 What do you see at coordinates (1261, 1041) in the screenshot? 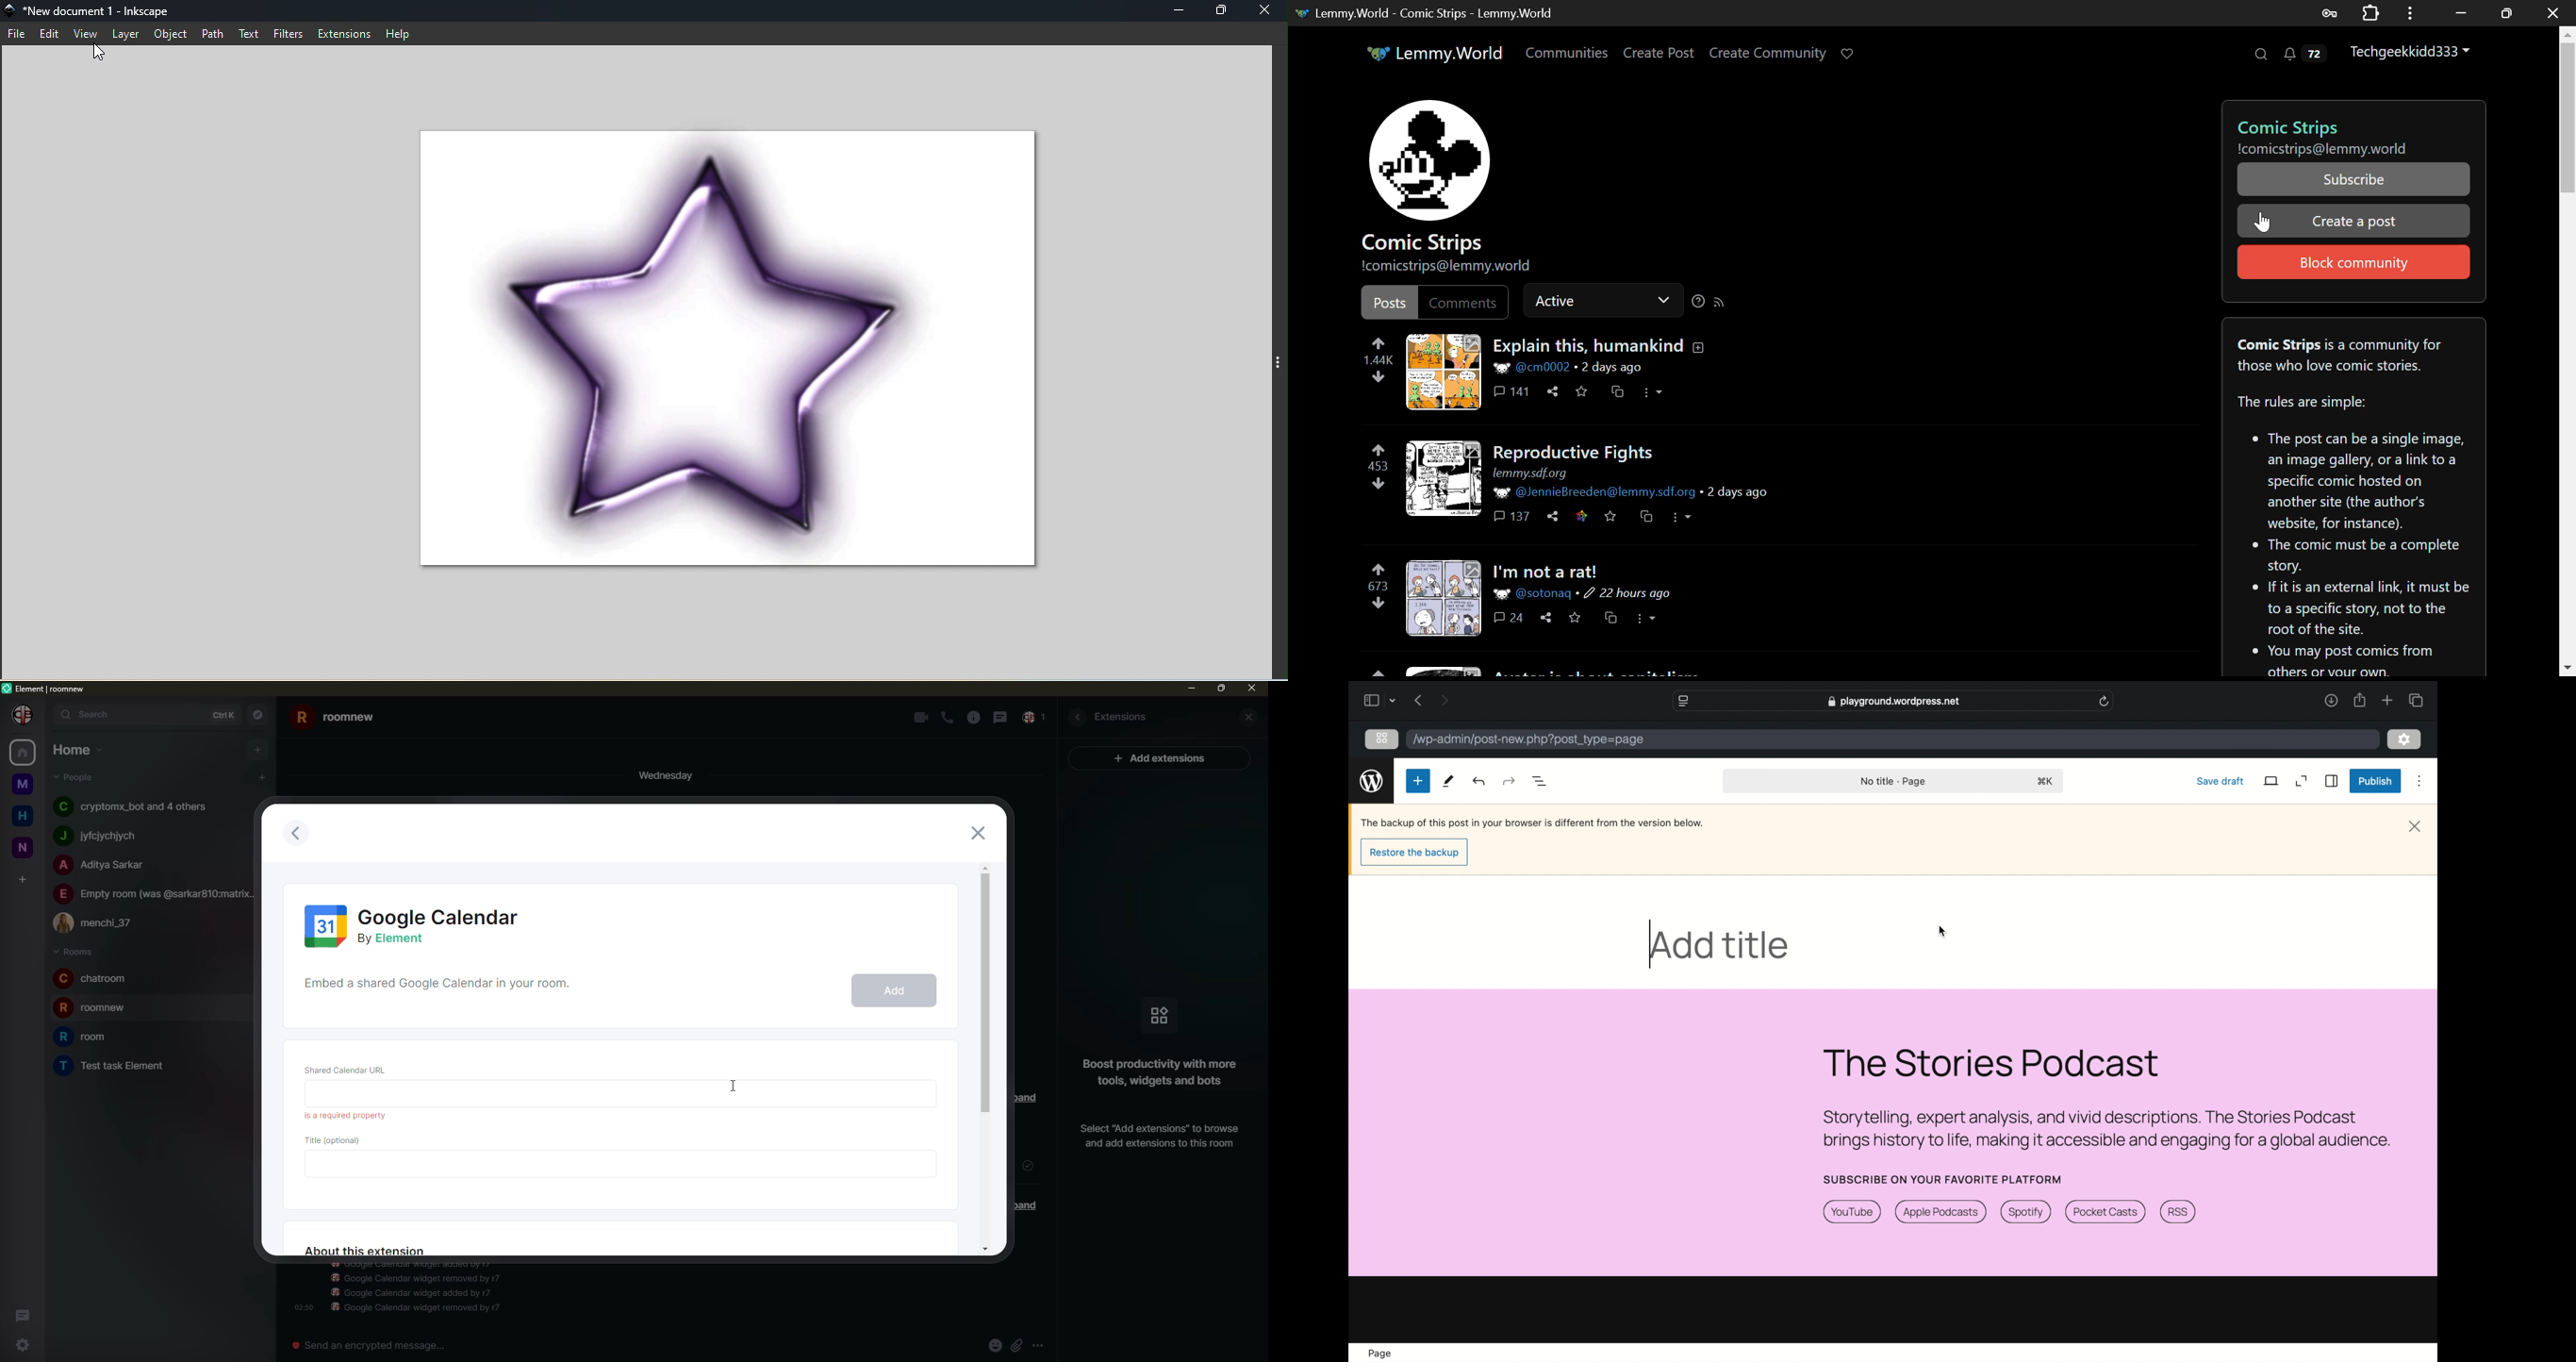
I see `vertical scrollbar` at bounding box center [1261, 1041].